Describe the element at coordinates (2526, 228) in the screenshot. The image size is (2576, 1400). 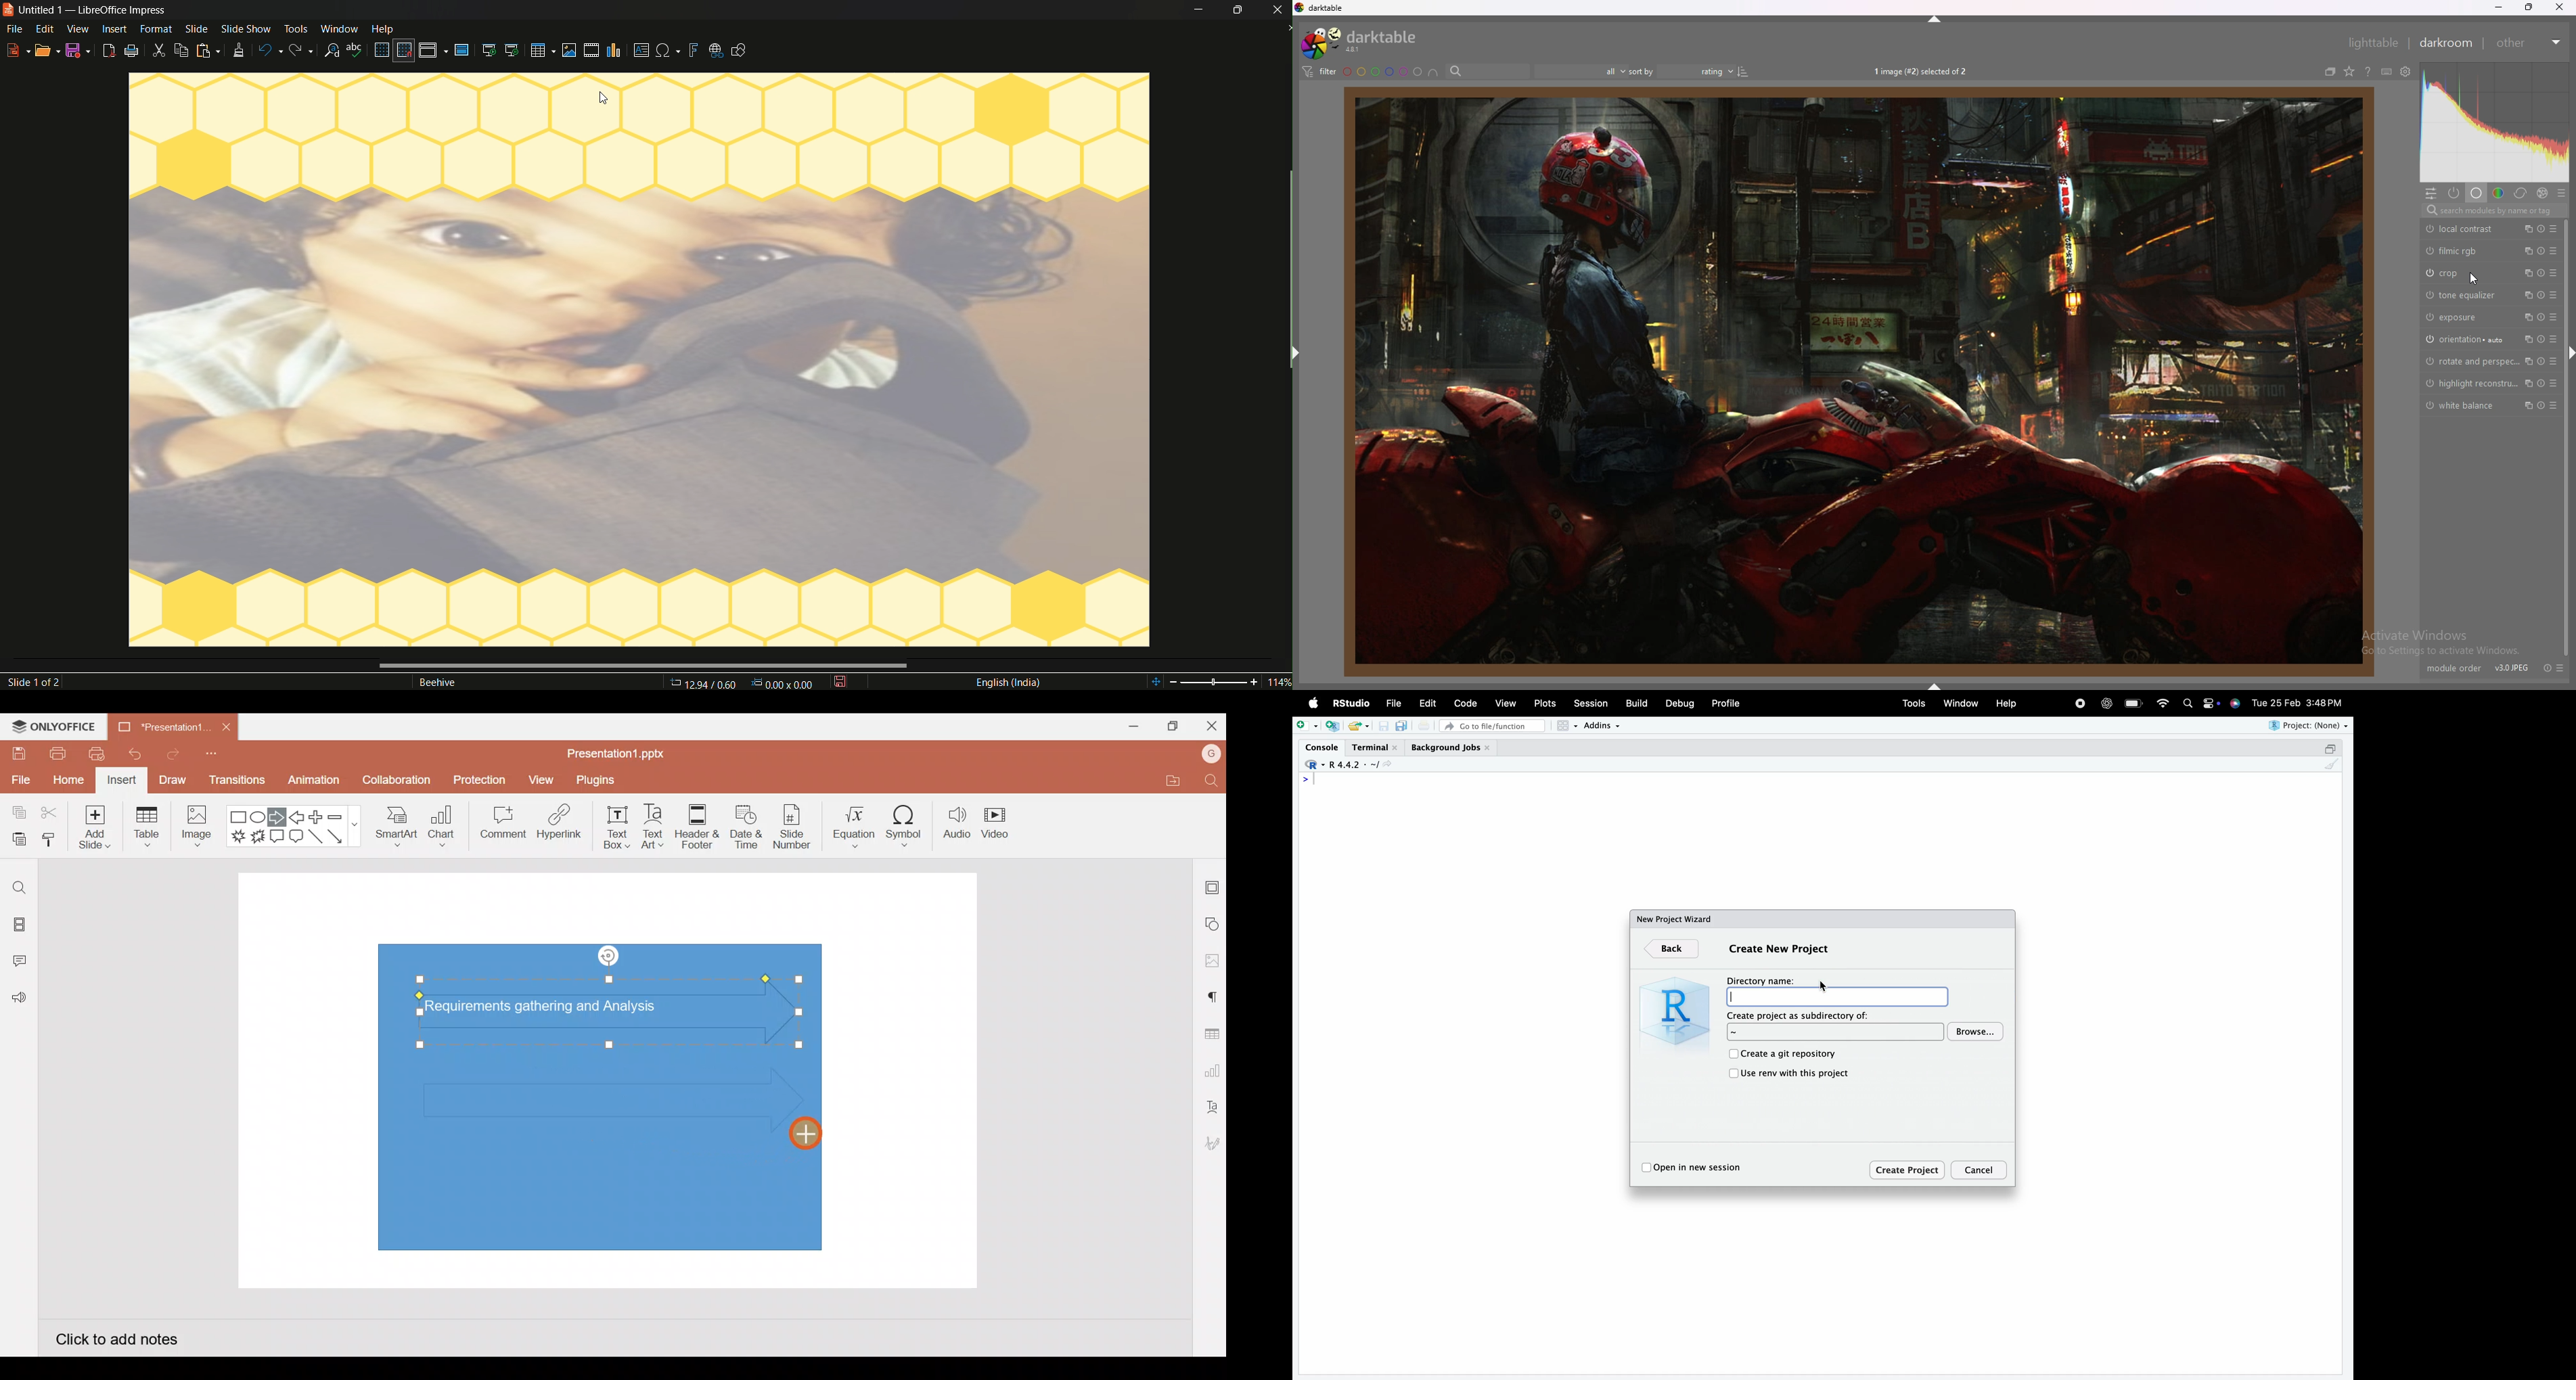
I see `multiple instances action` at that location.